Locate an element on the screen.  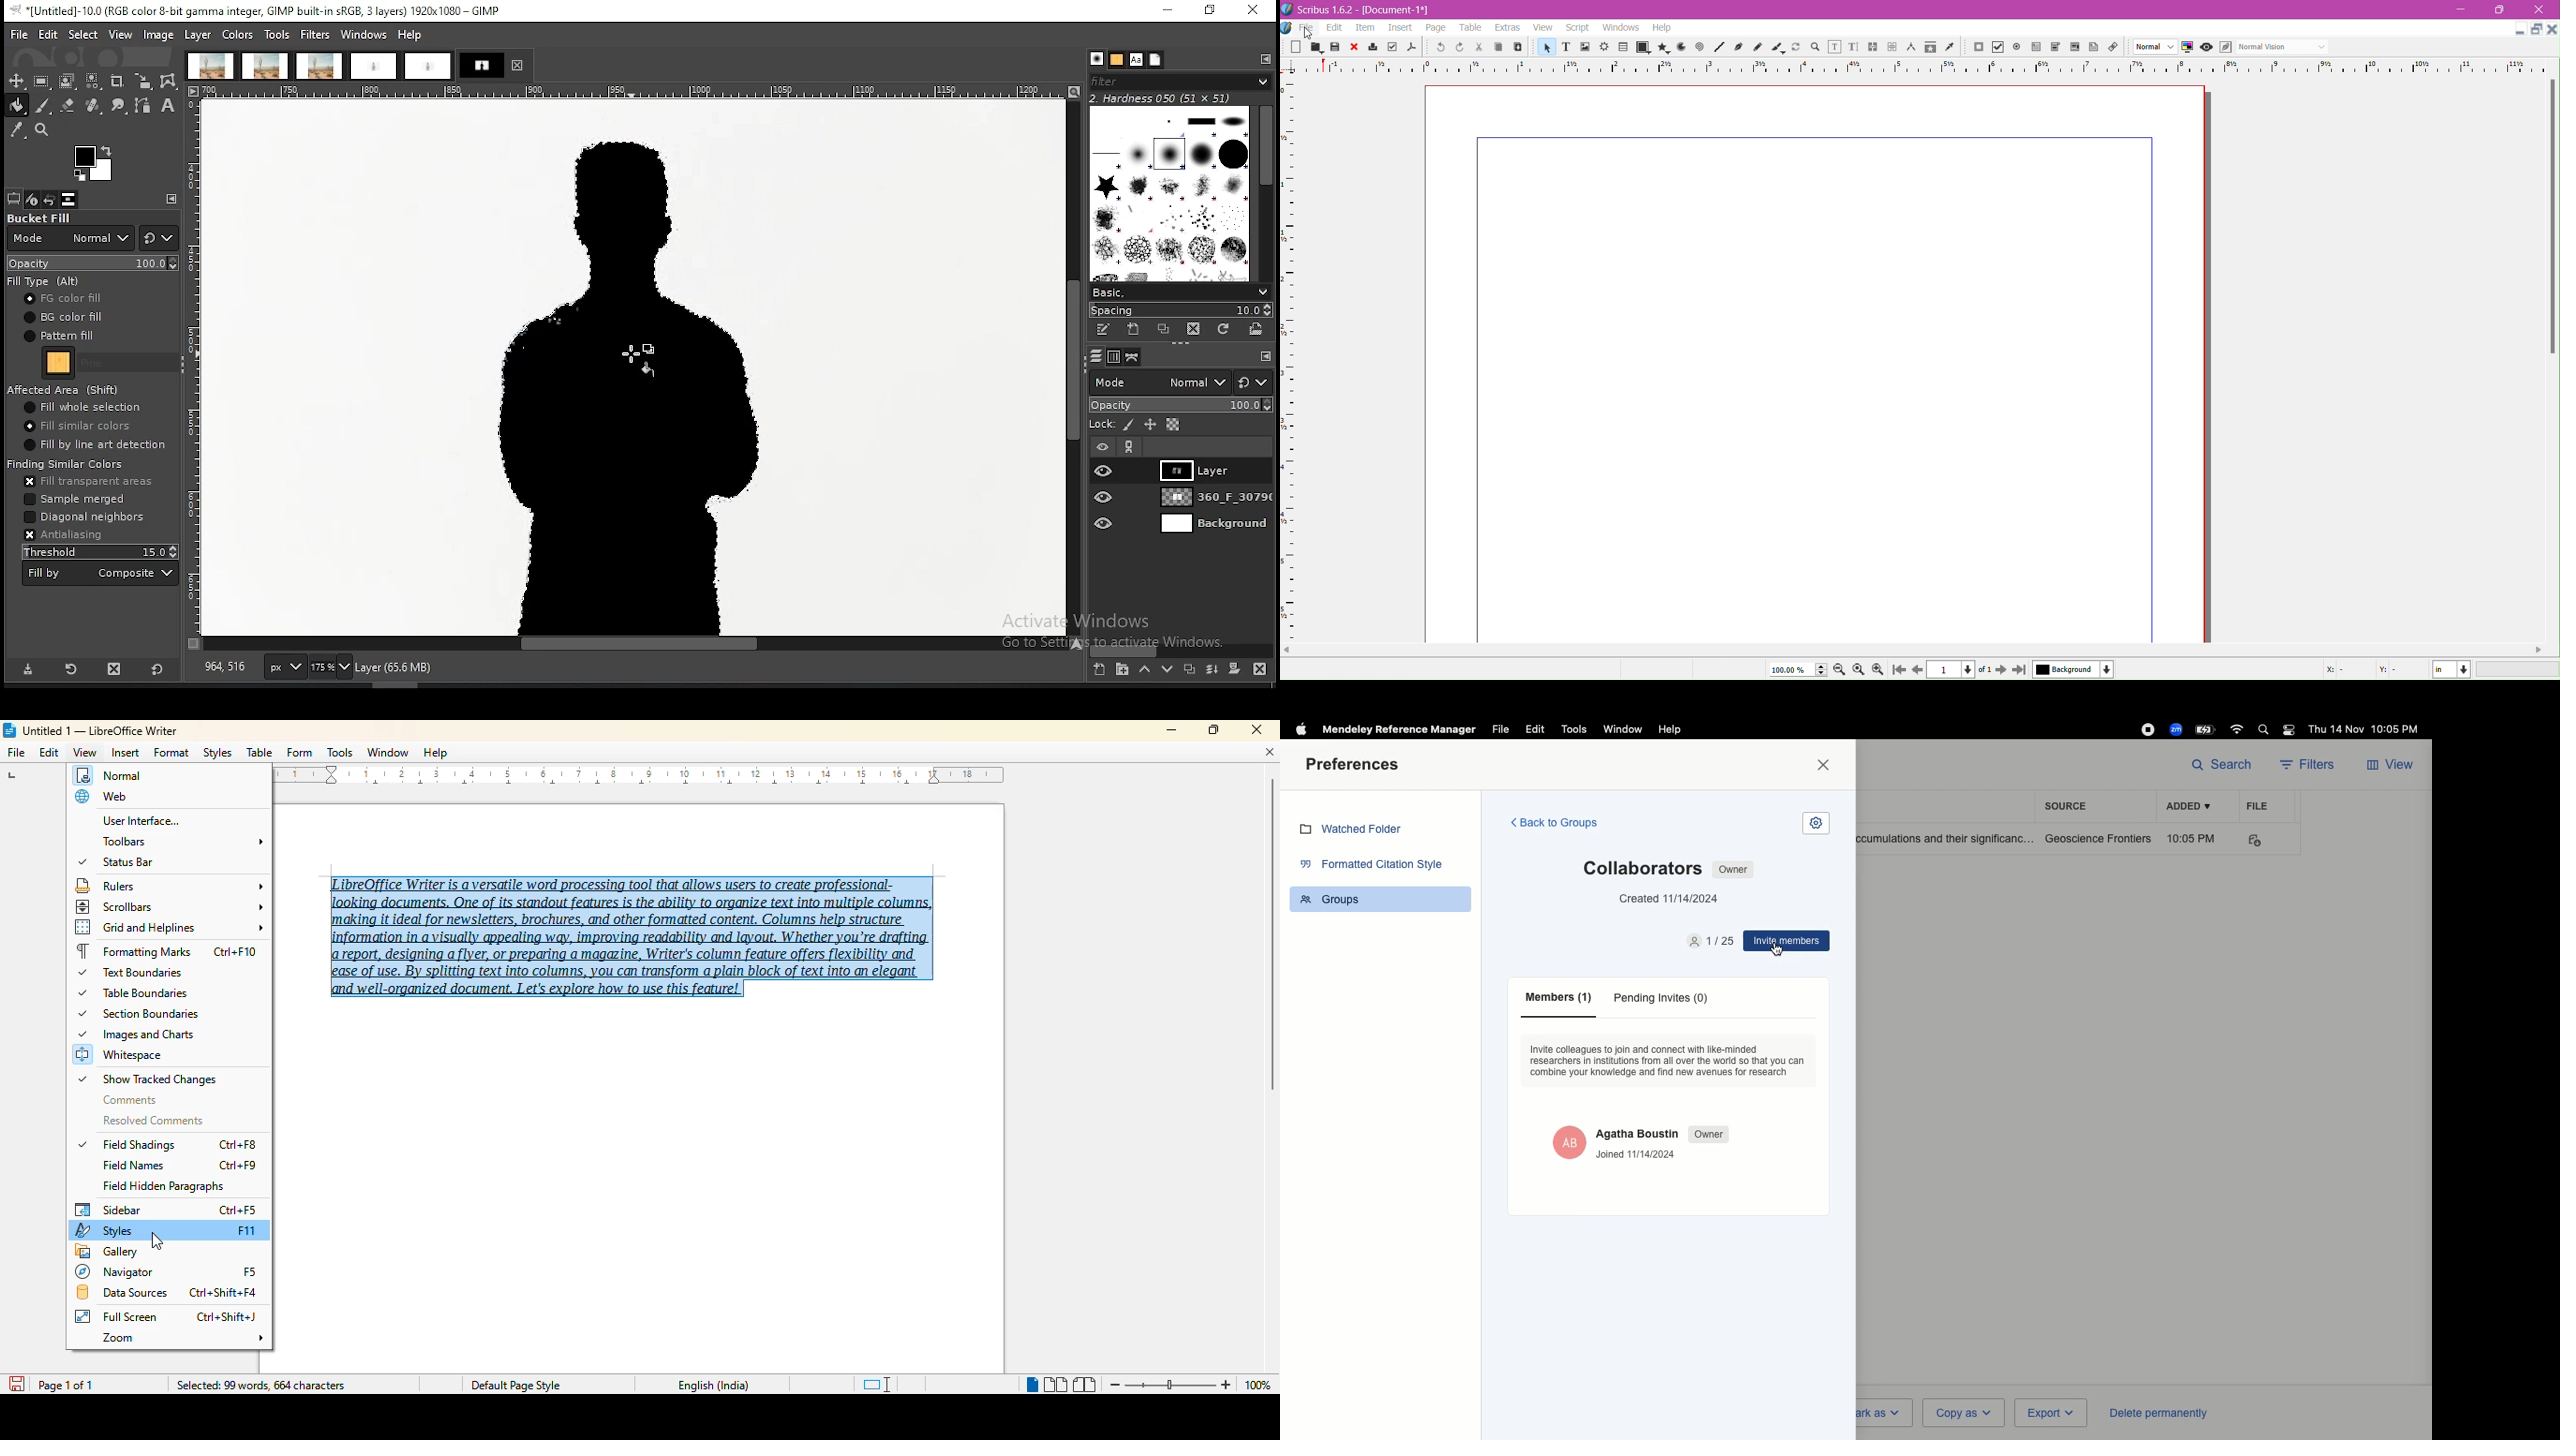
field hidden paragraphs is located at coordinates (163, 1187).